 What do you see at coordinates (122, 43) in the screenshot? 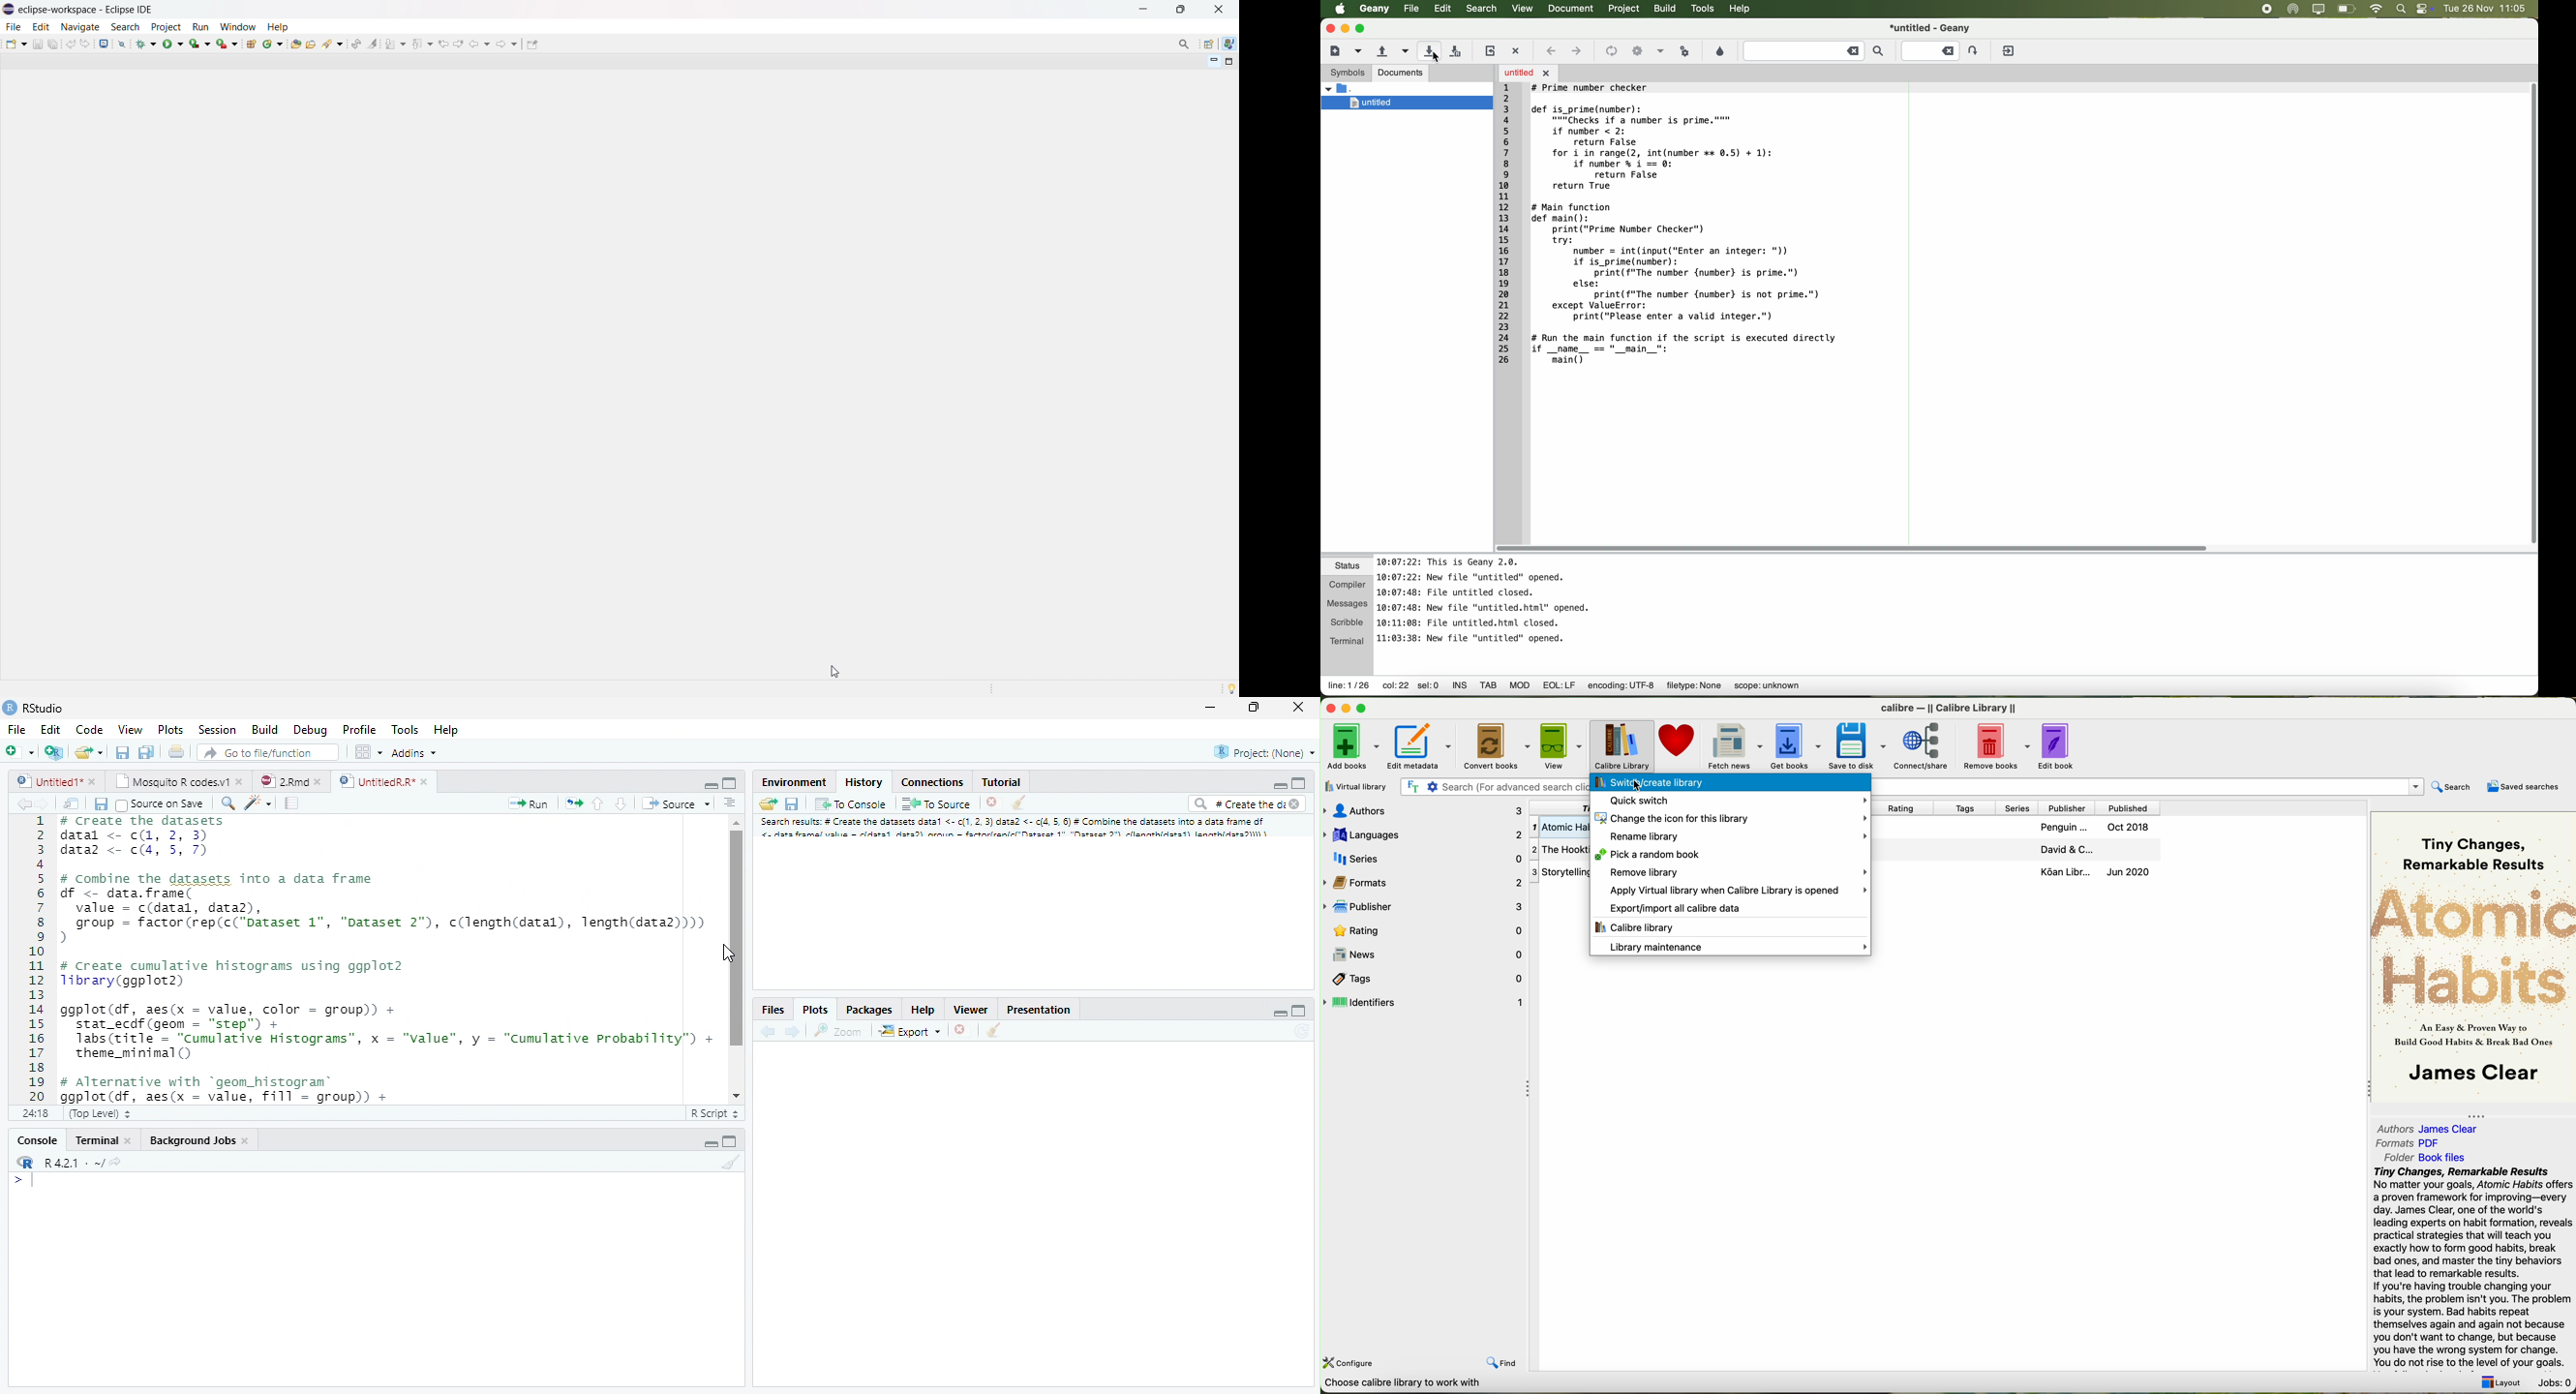
I see `skip all breakpoints` at bounding box center [122, 43].